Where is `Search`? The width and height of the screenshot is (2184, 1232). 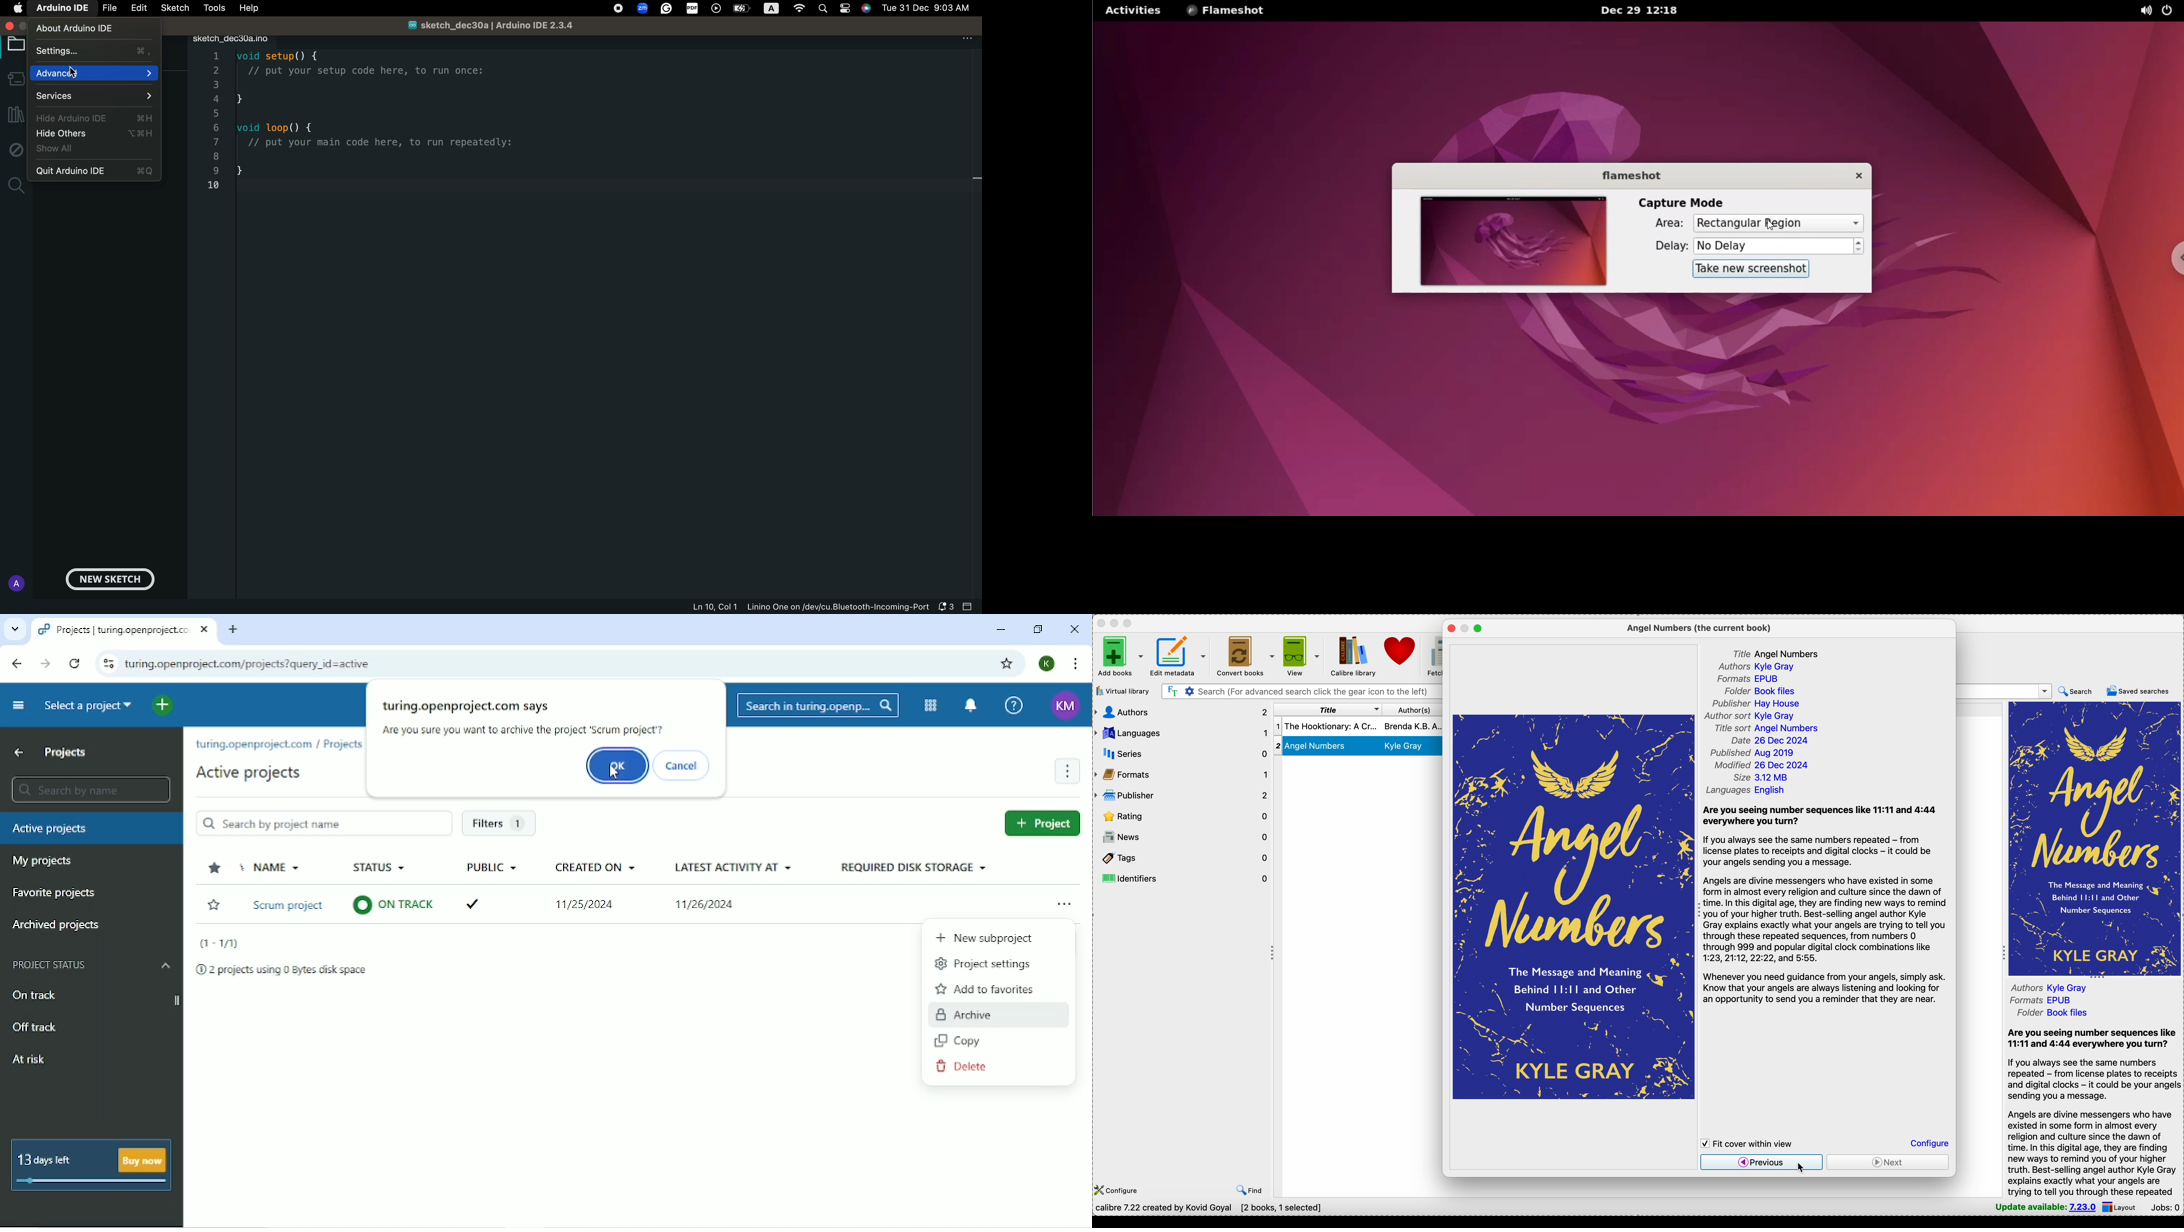
Search is located at coordinates (816, 705).